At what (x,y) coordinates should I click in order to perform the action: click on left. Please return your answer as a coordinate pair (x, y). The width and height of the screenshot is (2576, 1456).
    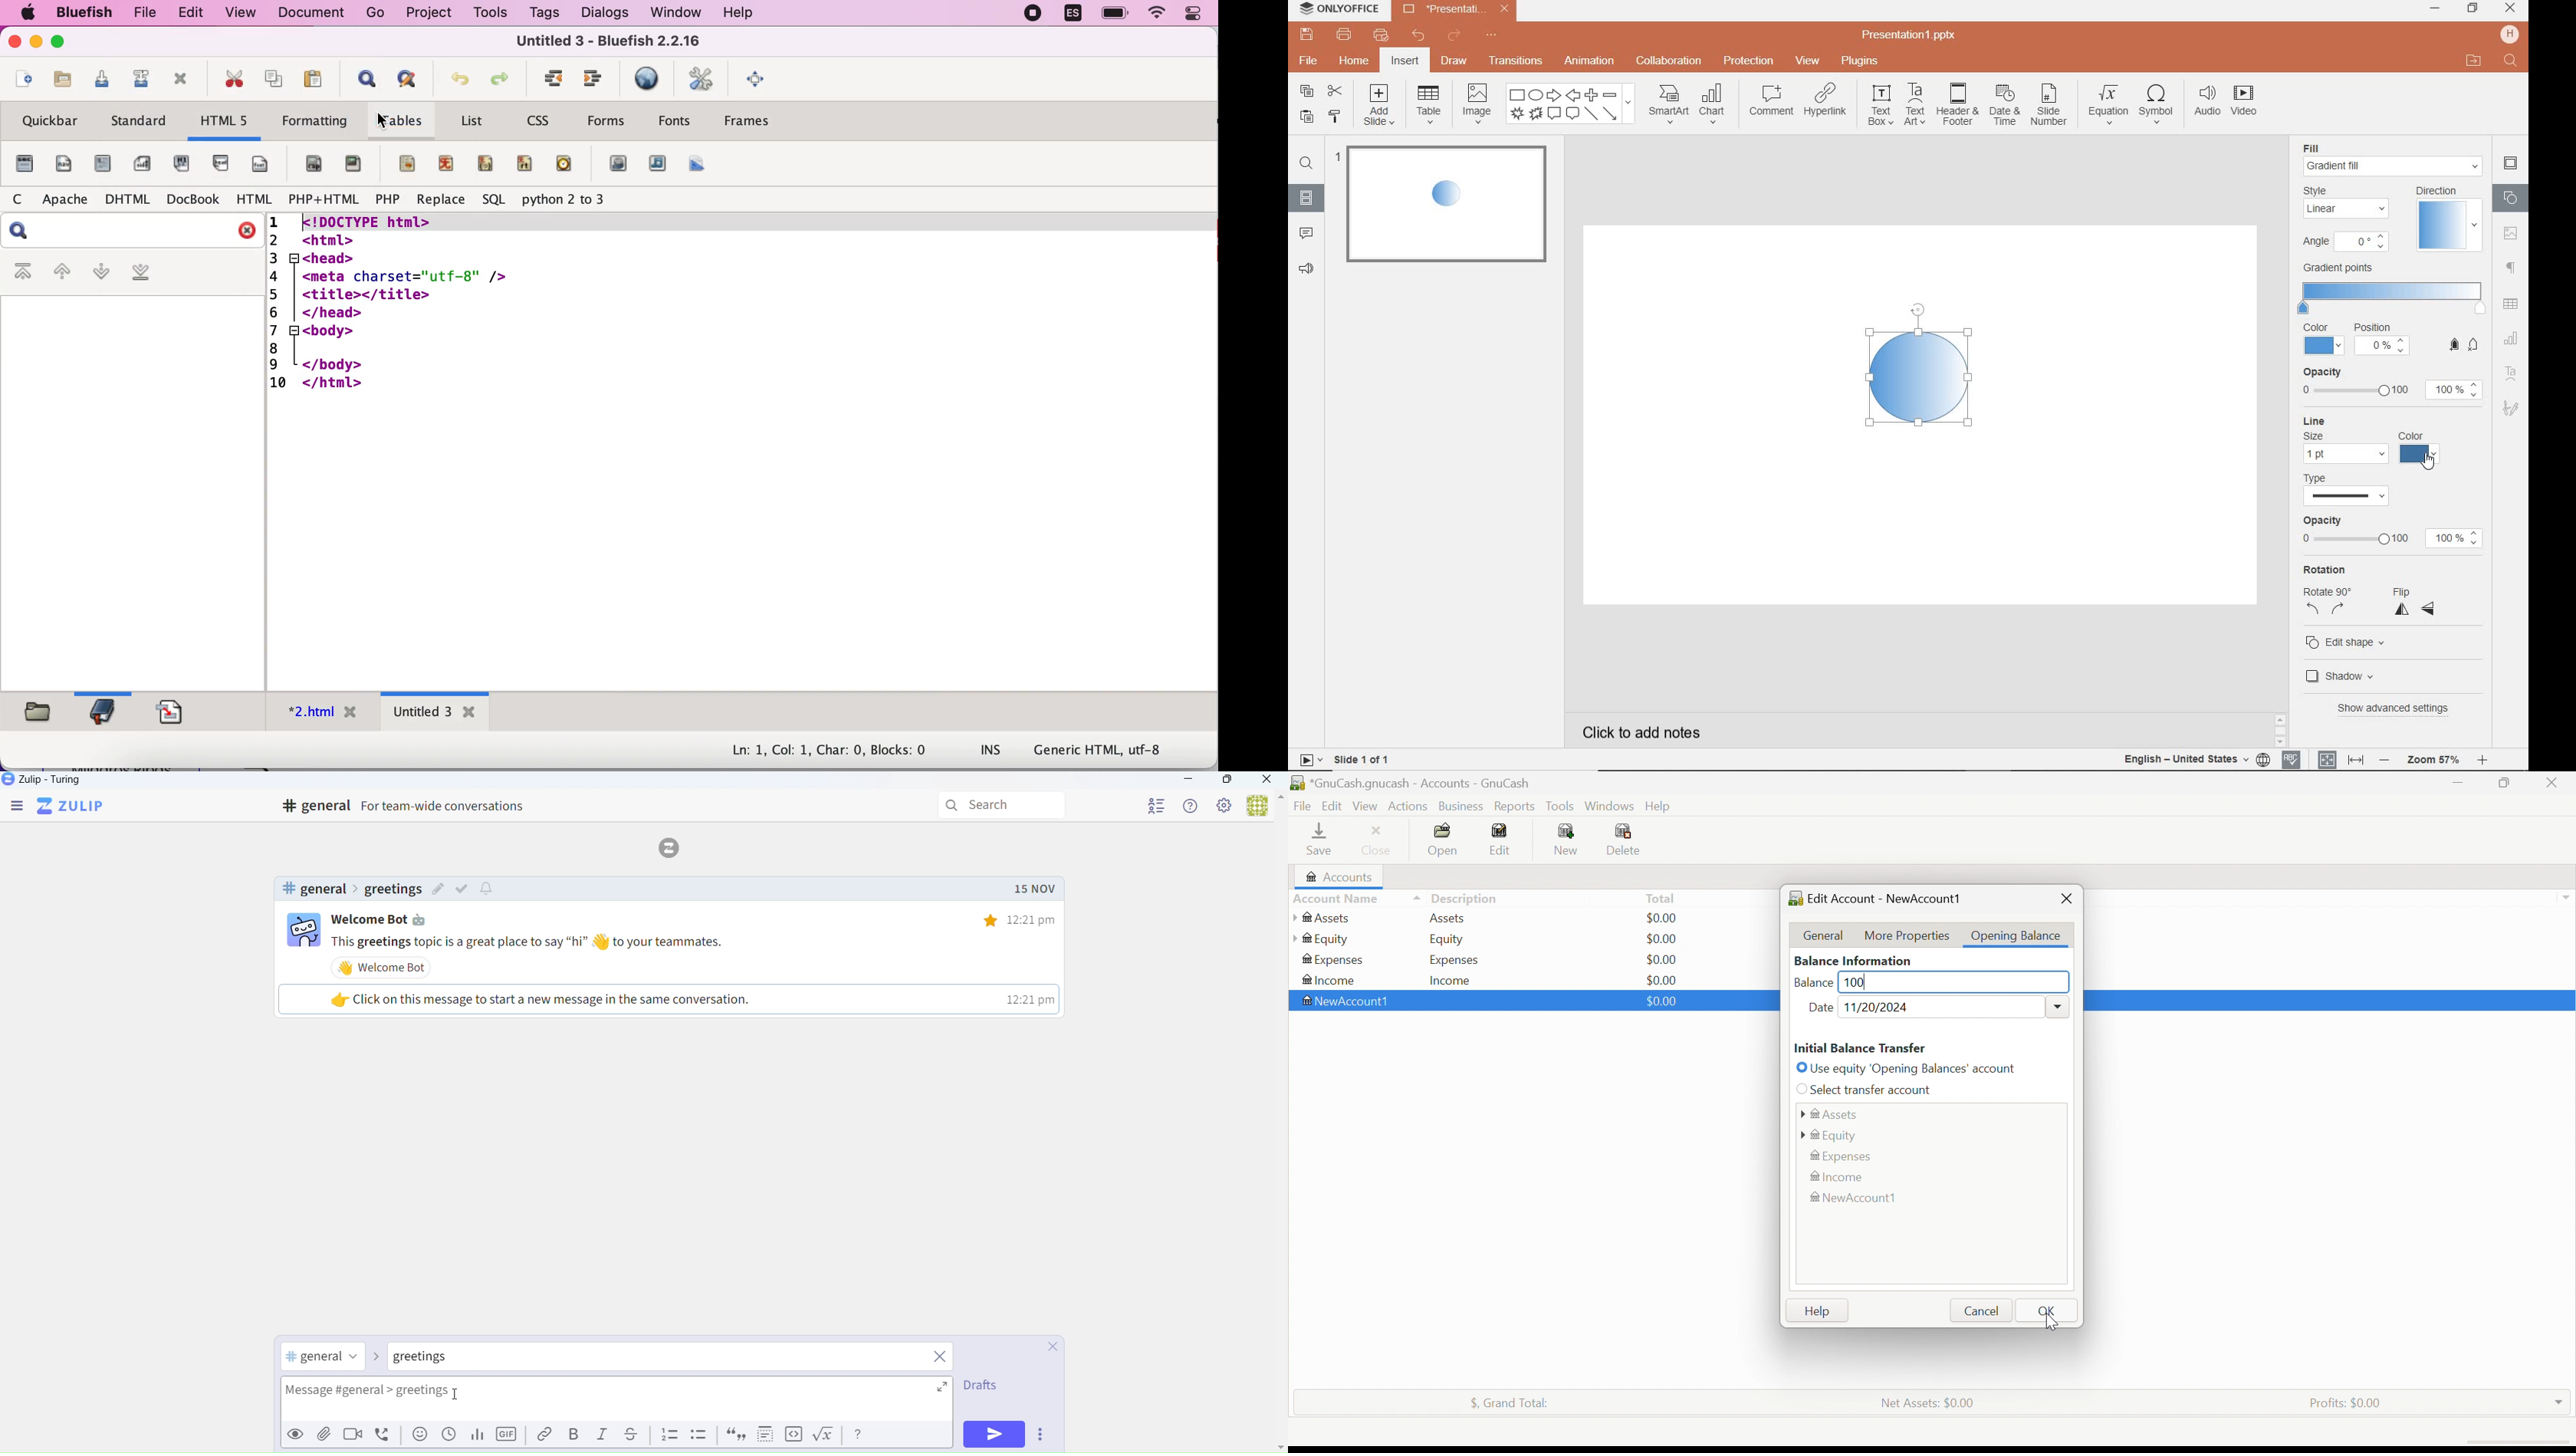
    Looking at the image, I should click on (2314, 611).